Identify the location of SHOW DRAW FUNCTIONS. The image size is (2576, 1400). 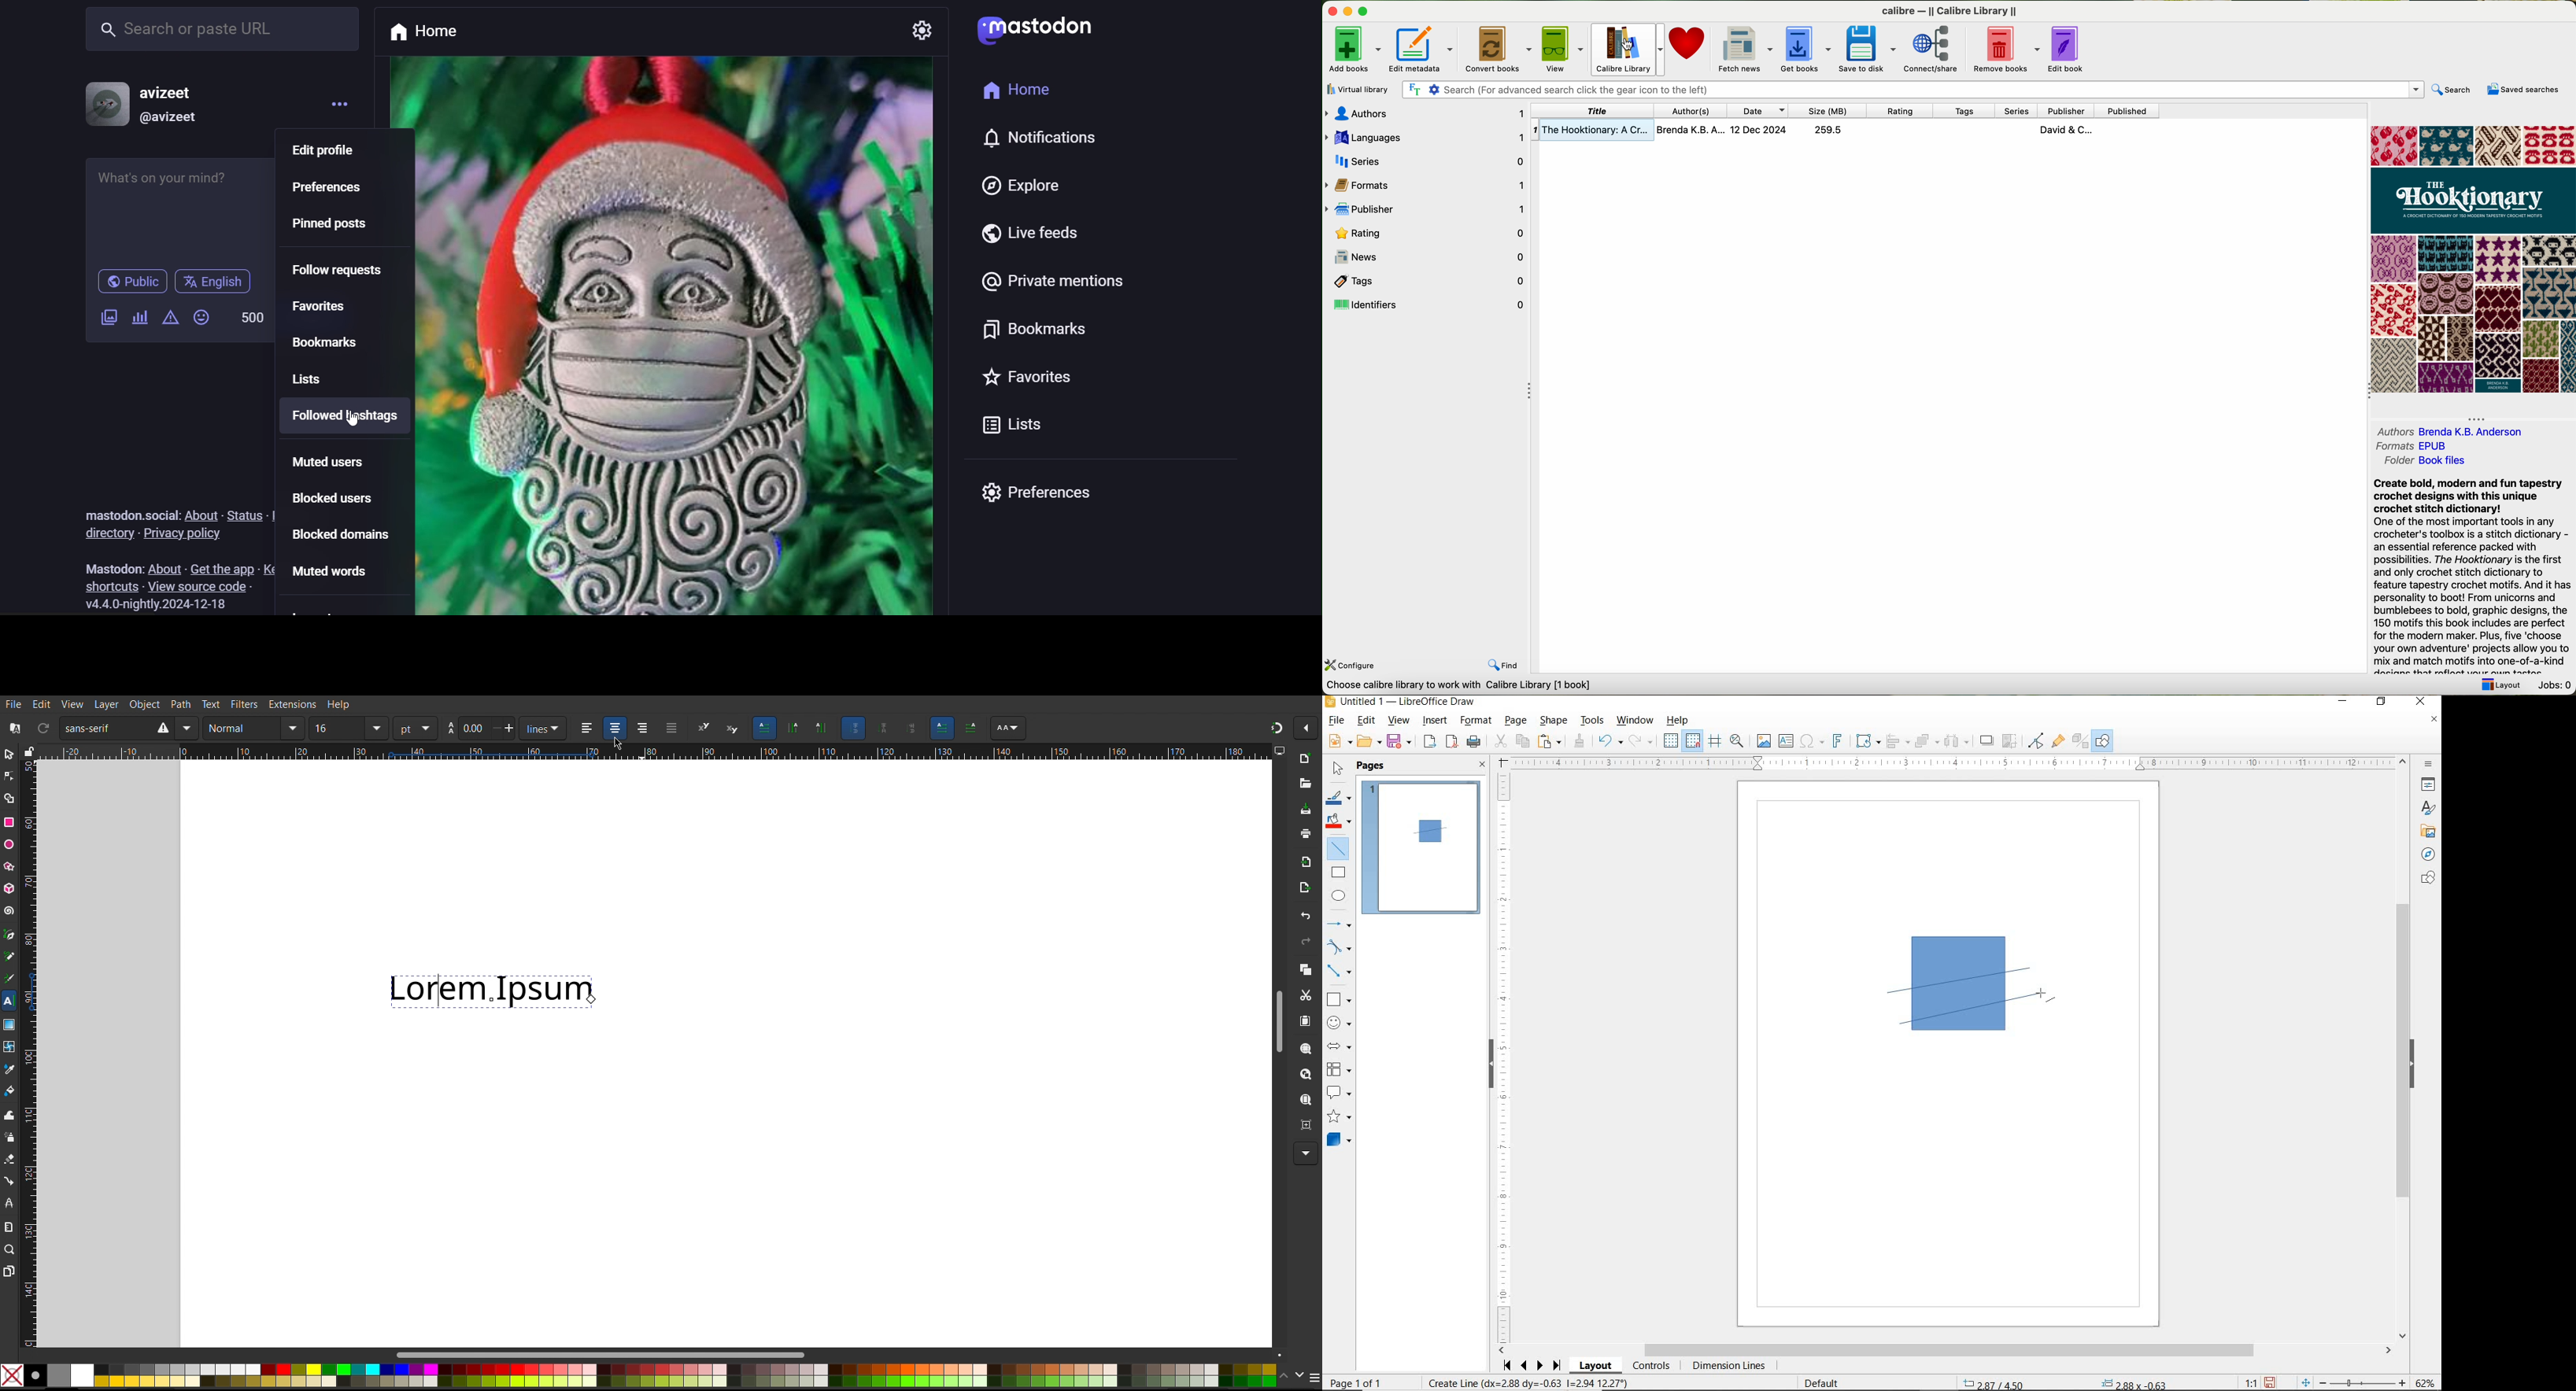
(2104, 741).